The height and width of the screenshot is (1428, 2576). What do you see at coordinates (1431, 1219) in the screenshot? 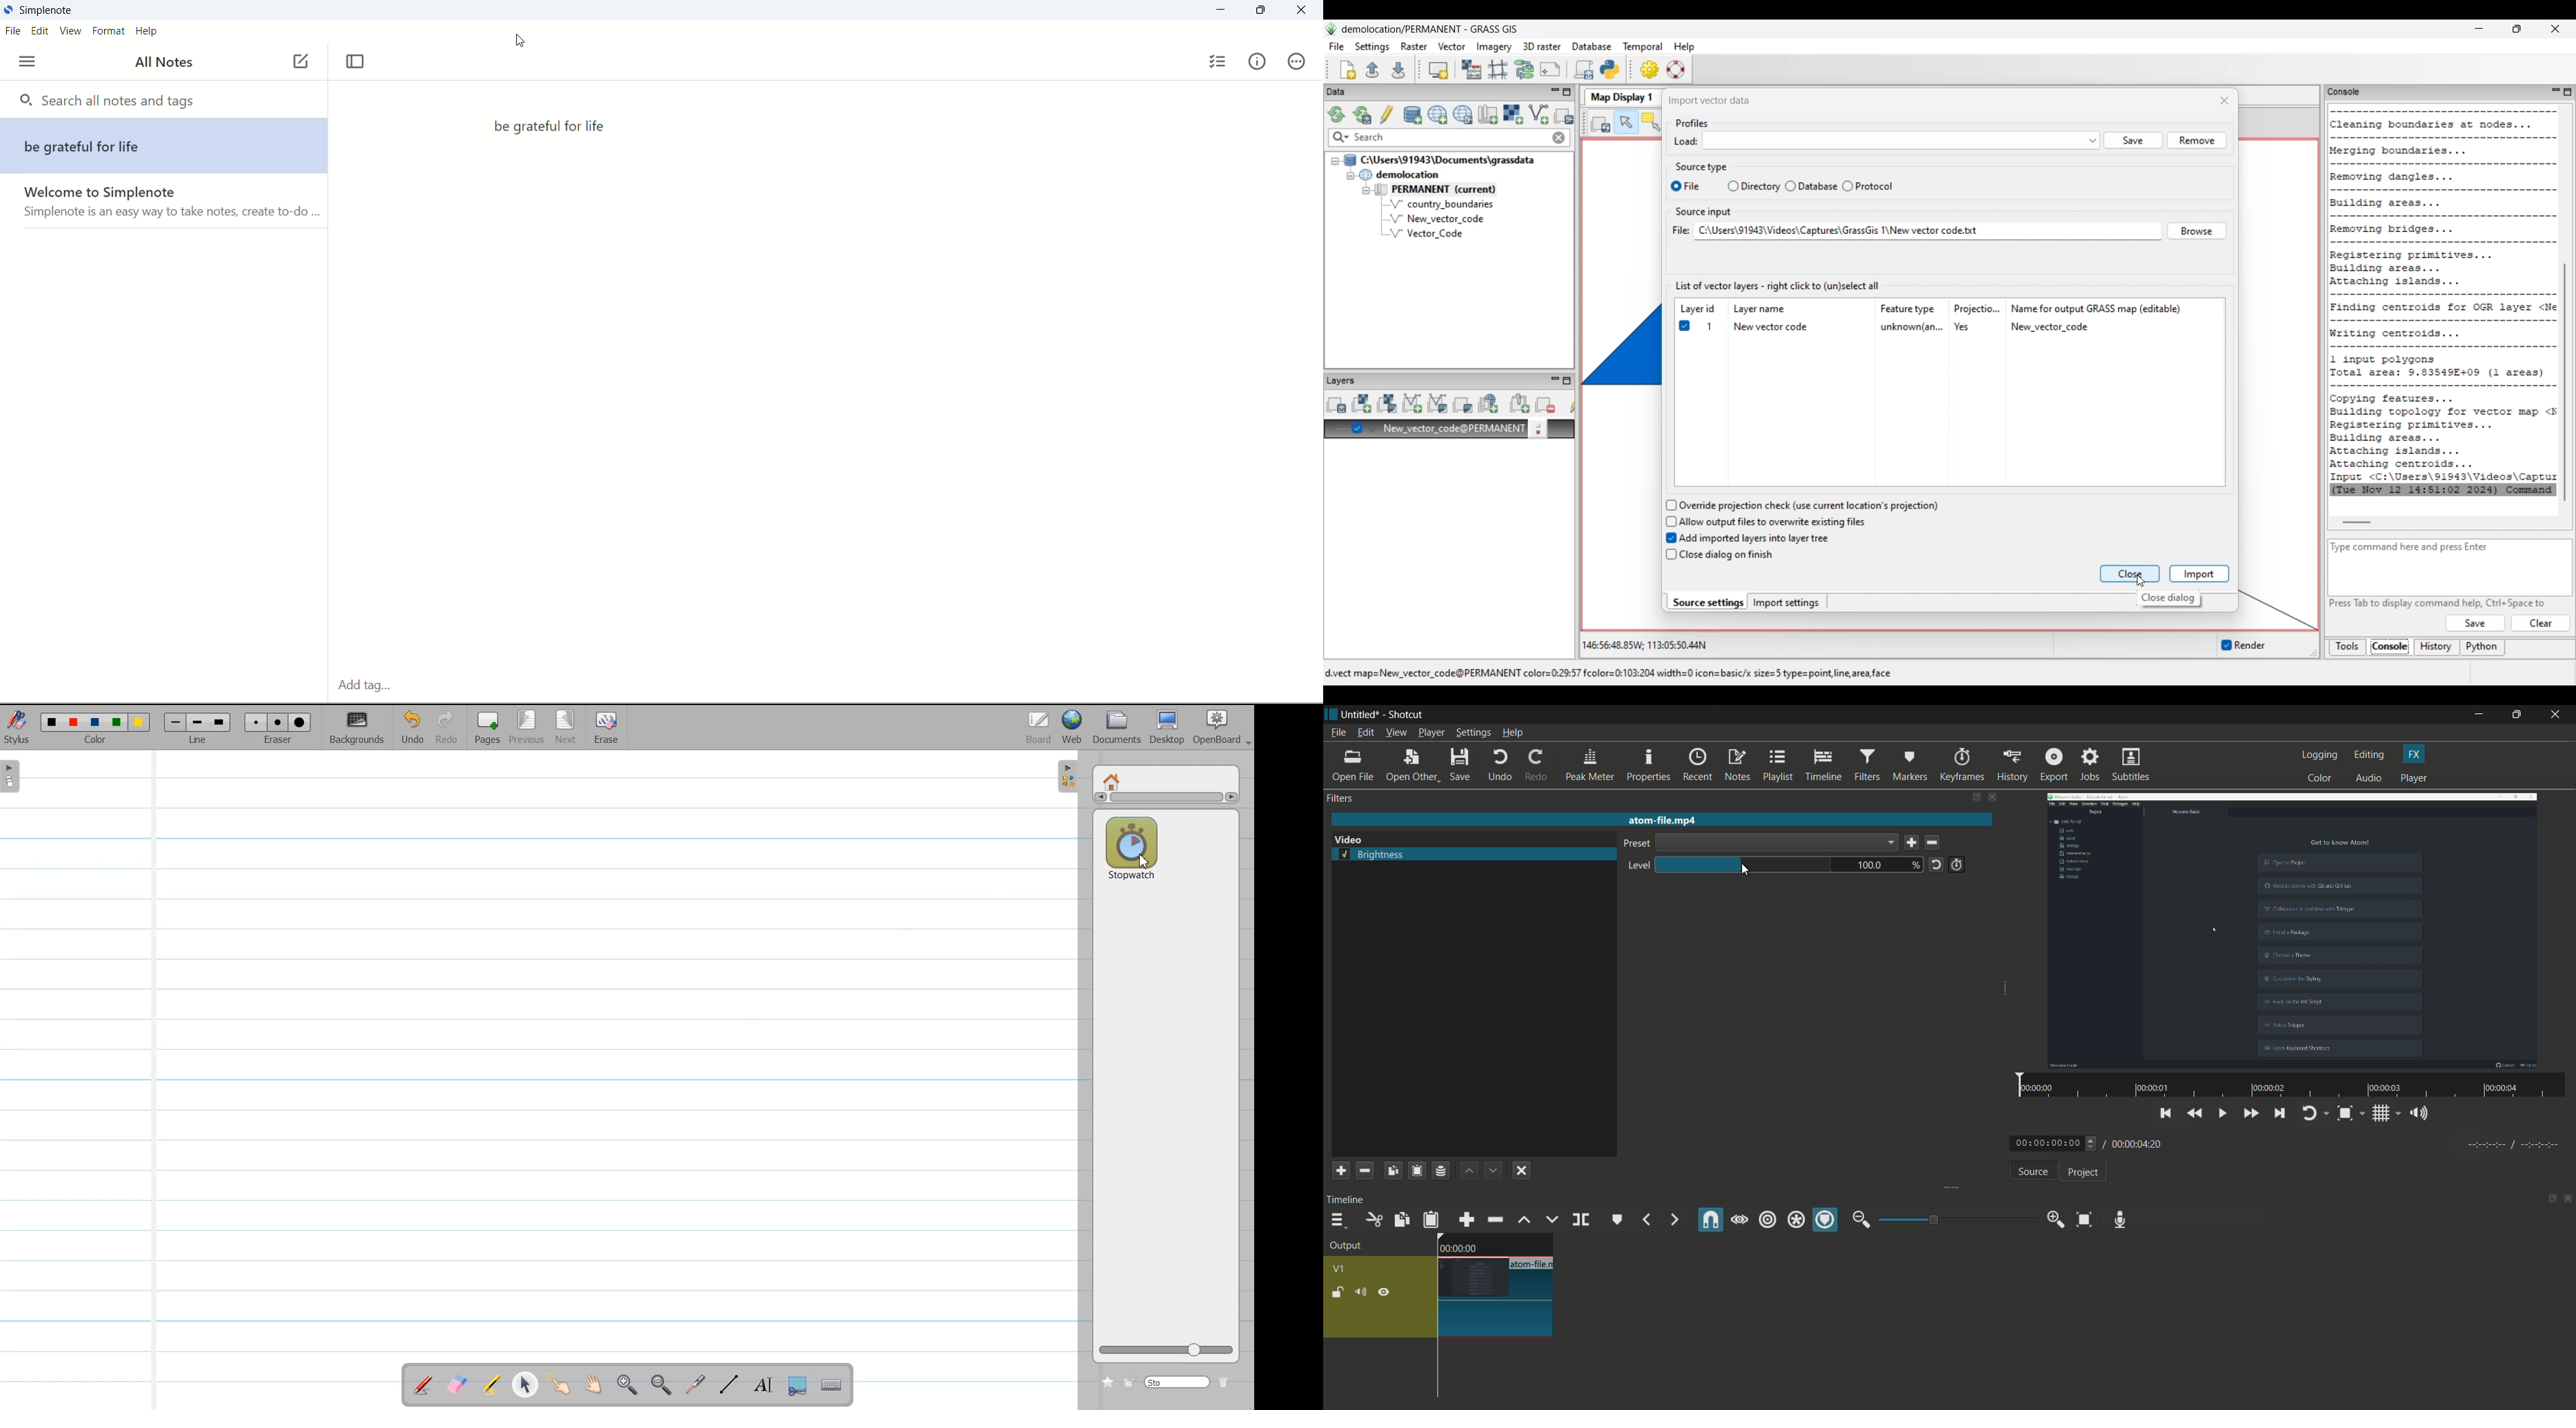
I see `paste` at bounding box center [1431, 1219].